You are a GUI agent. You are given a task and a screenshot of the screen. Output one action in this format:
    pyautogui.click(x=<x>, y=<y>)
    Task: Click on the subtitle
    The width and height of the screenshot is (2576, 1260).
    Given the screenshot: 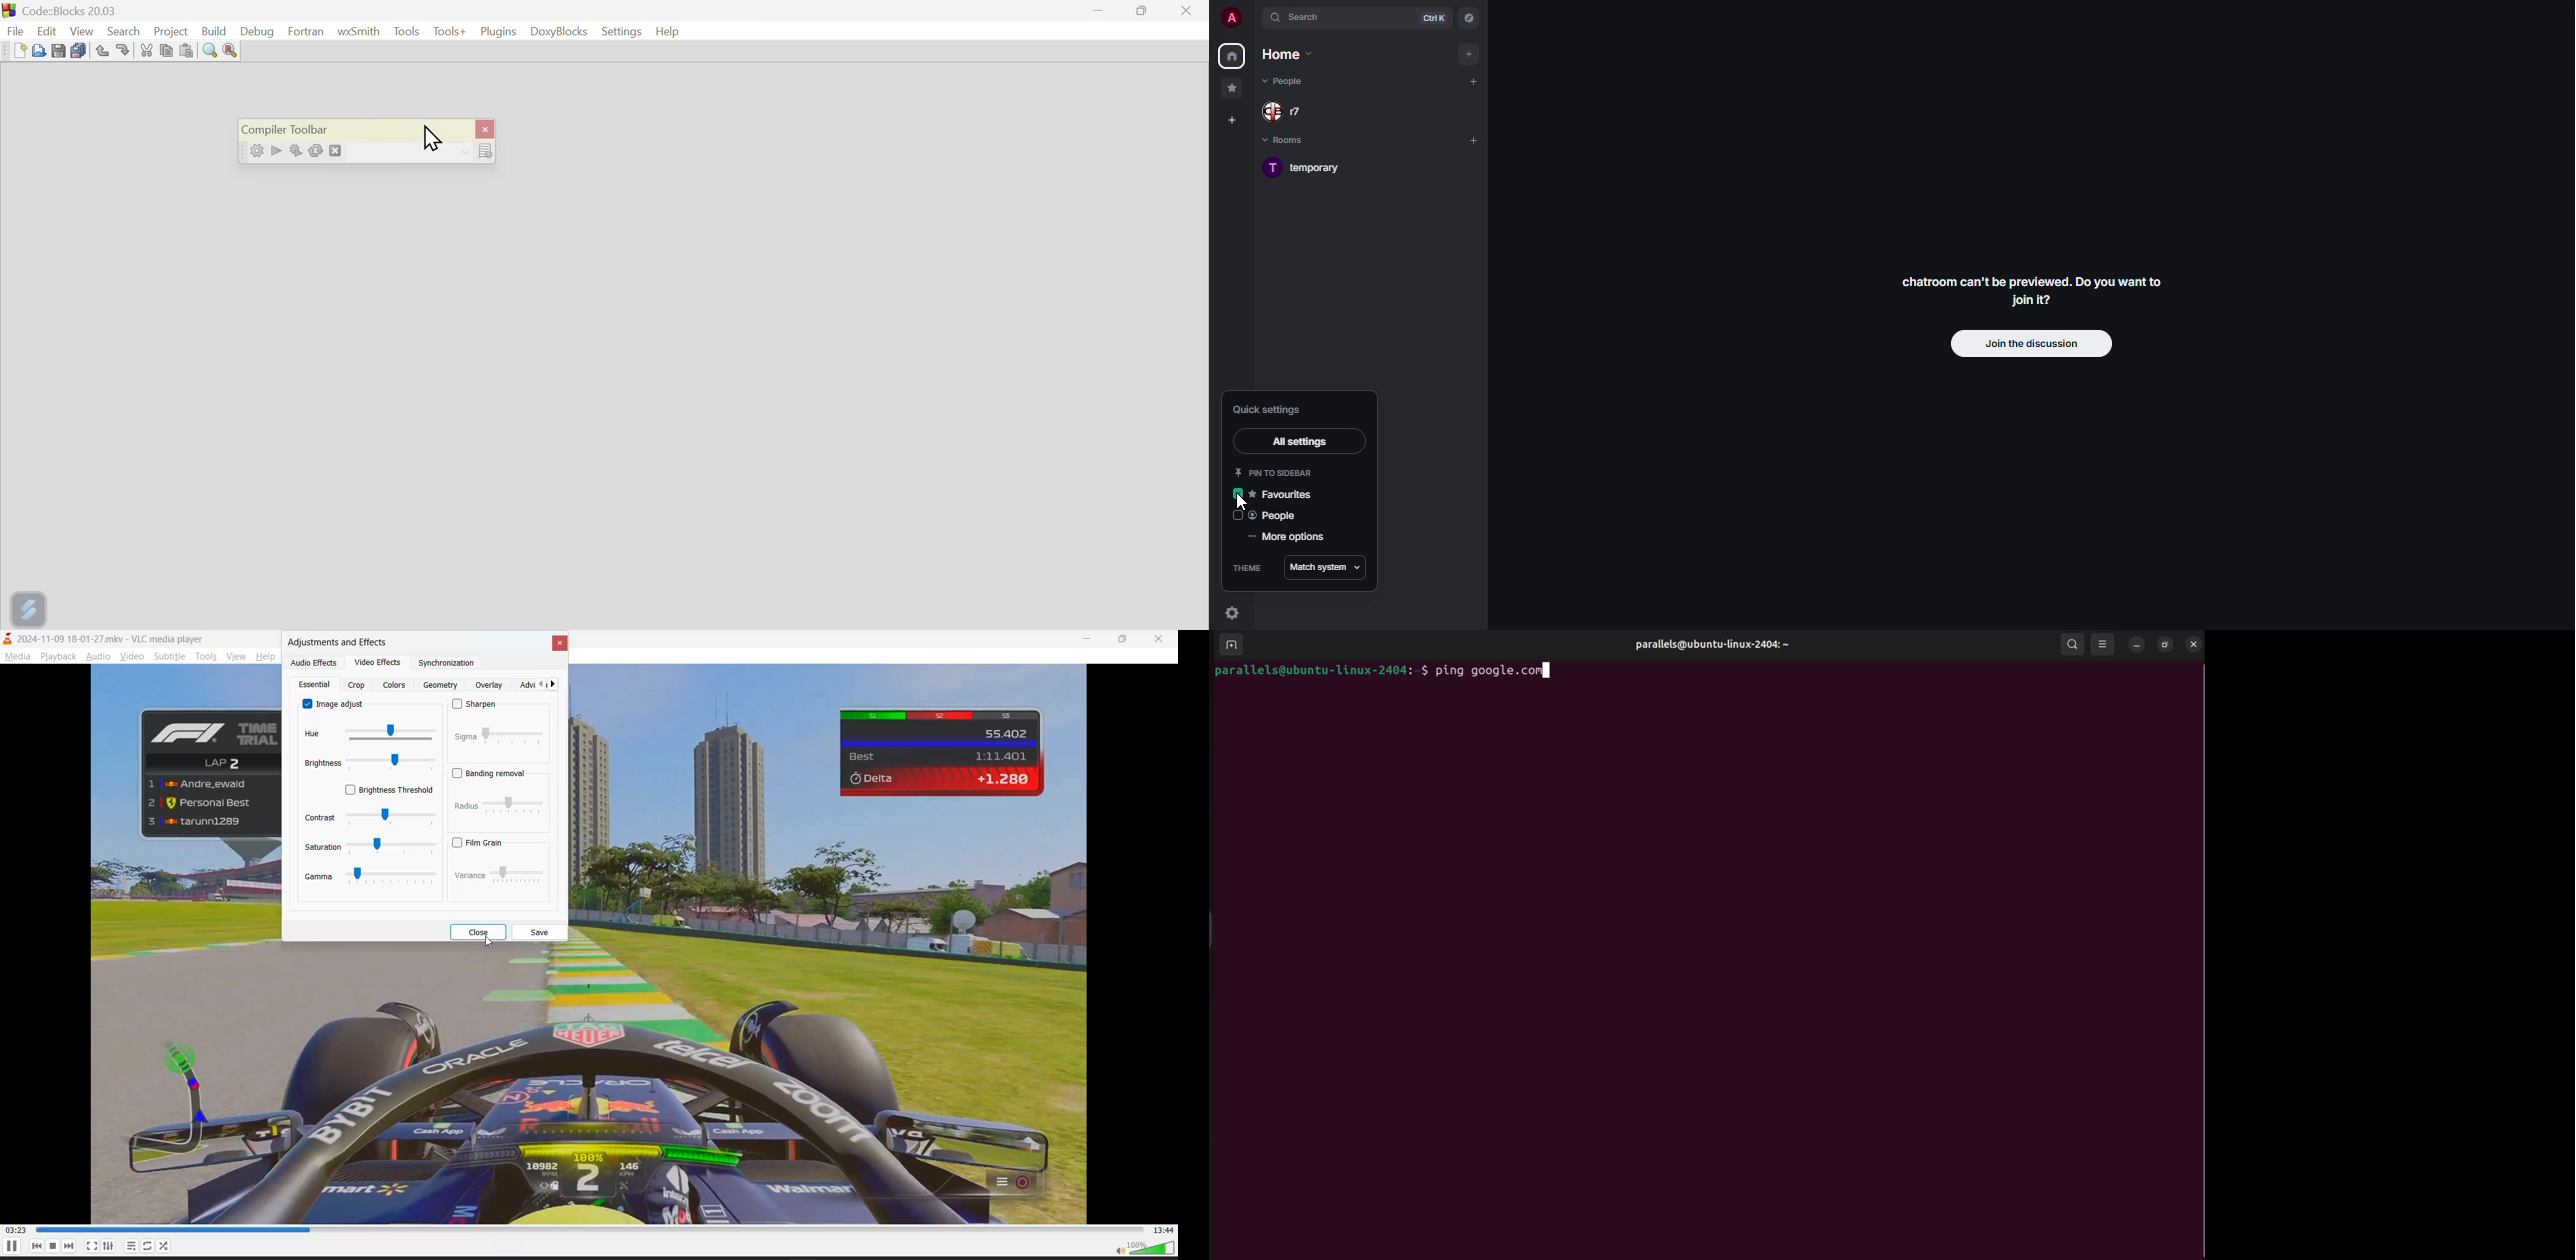 What is the action you would take?
    pyautogui.click(x=171, y=655)
    